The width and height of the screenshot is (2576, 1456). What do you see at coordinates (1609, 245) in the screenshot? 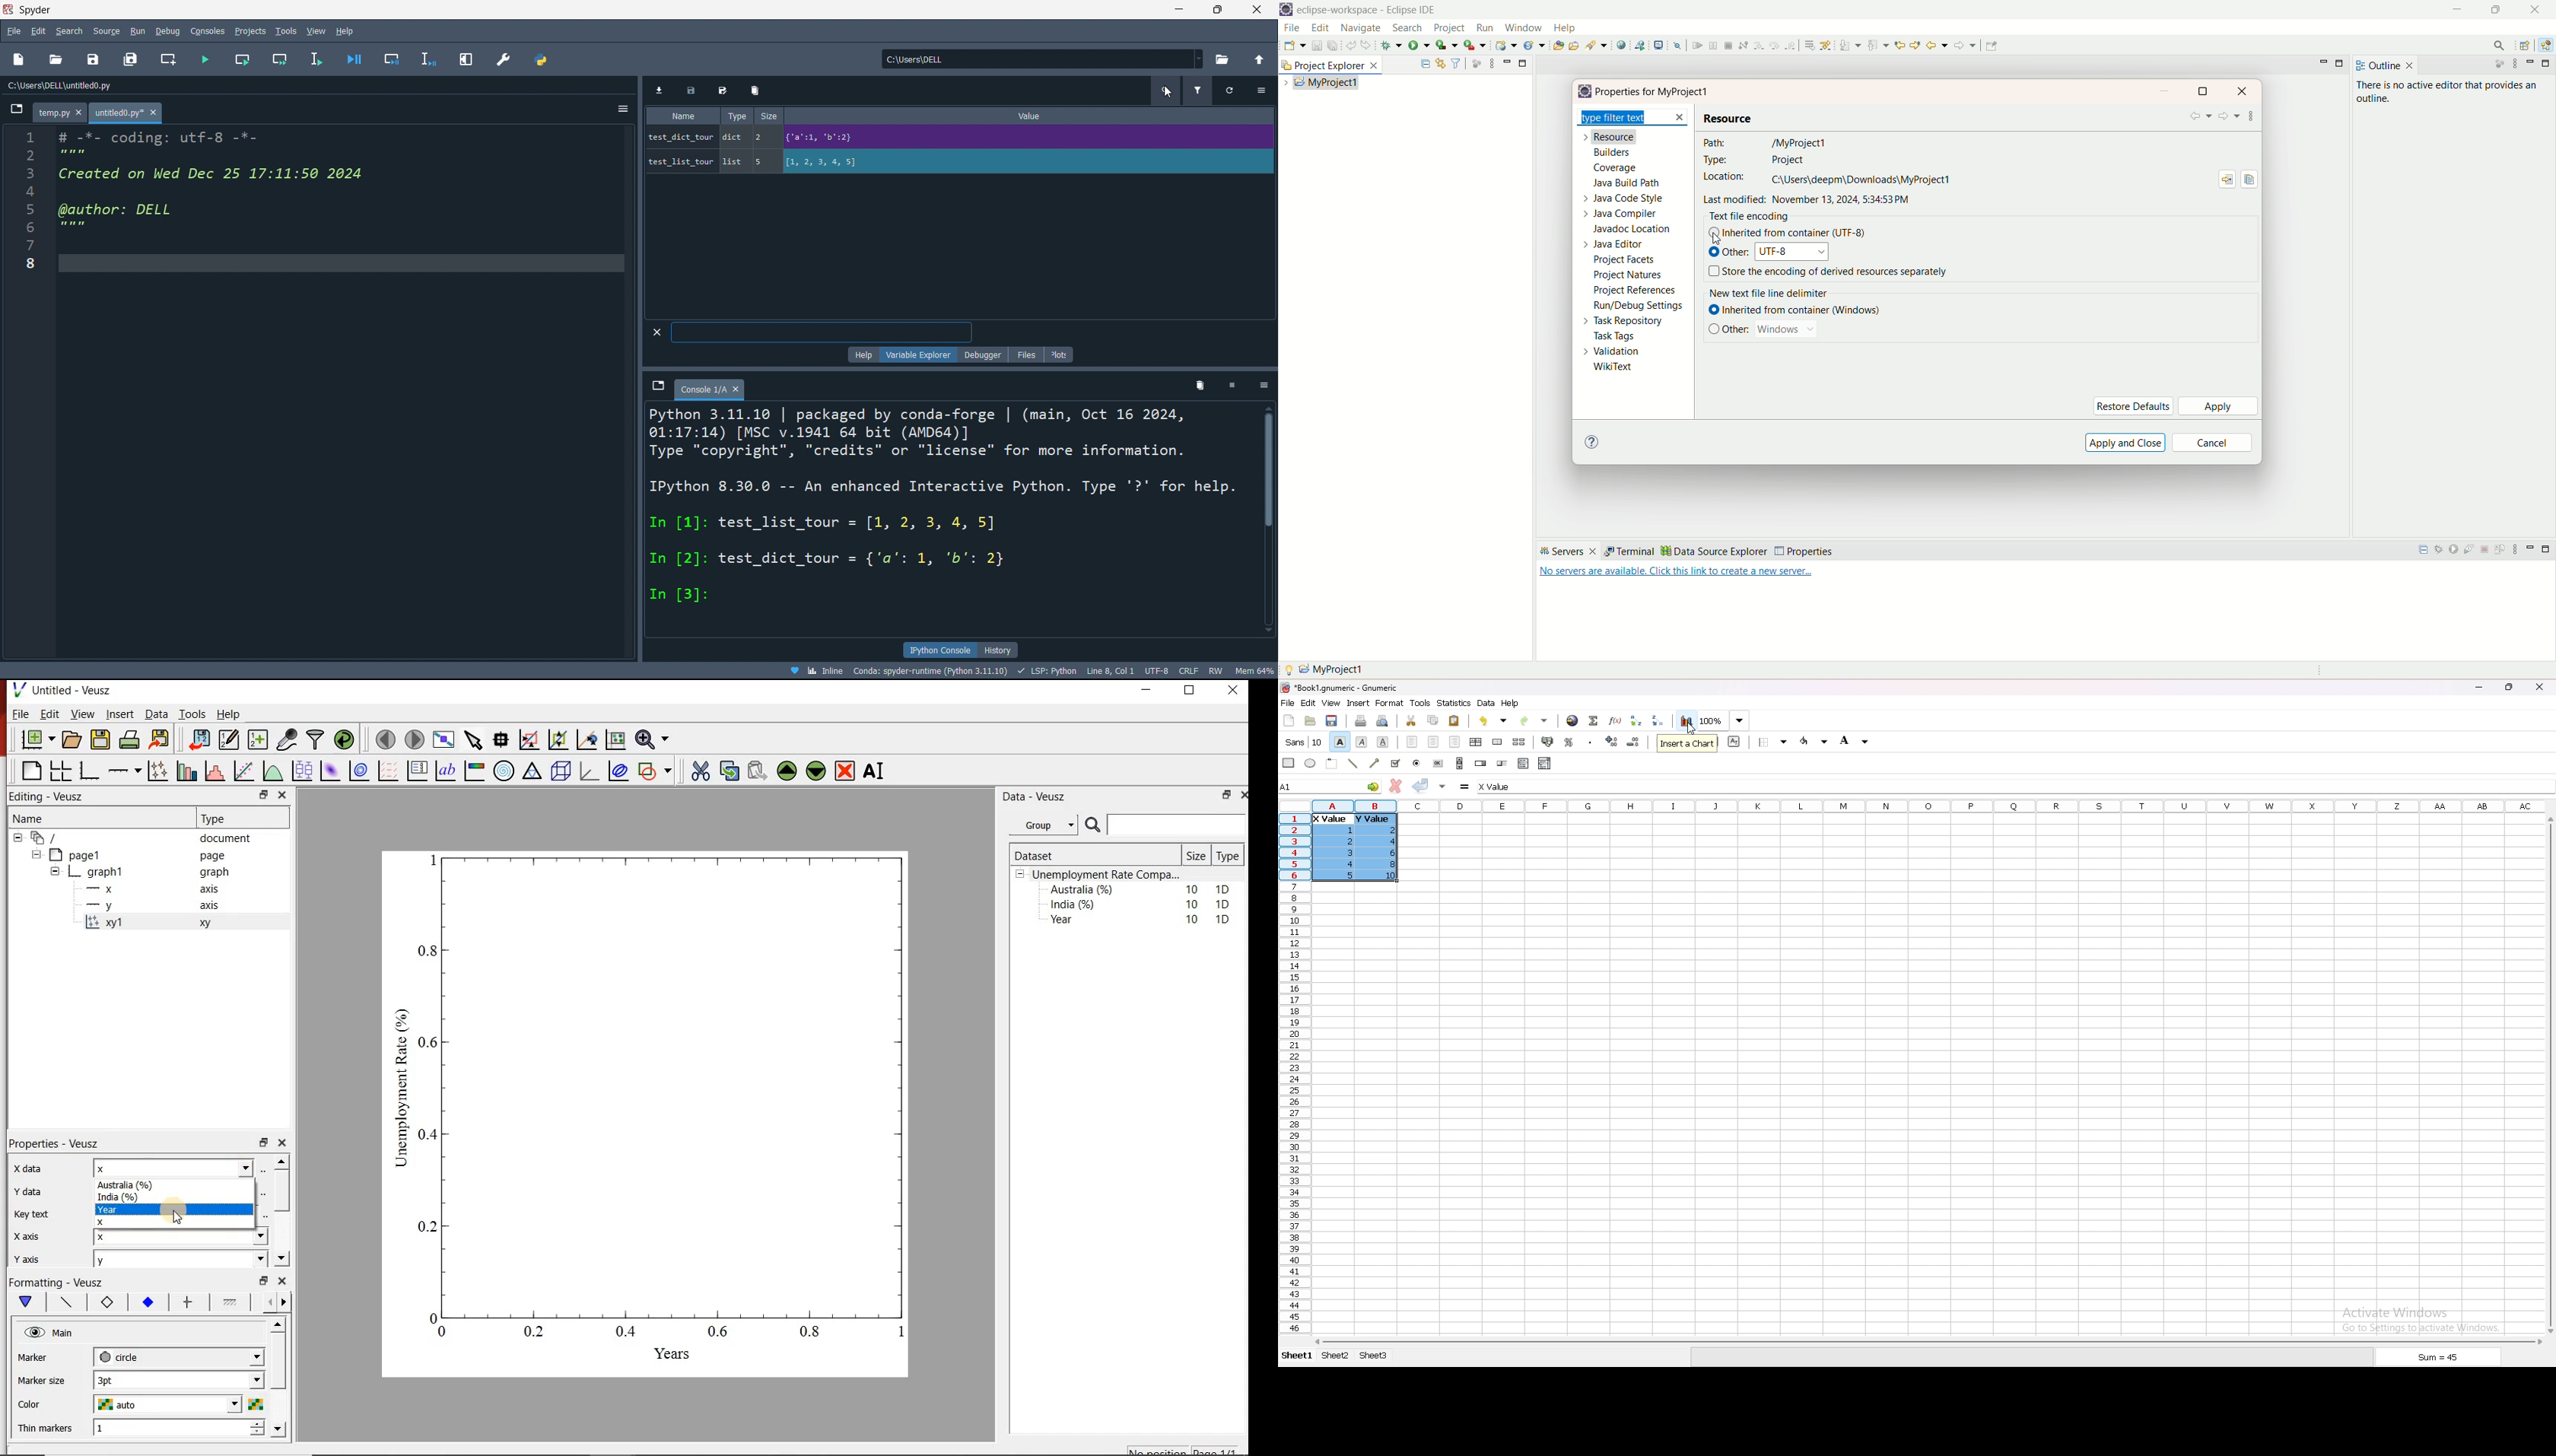
I see `java editor` at bounding box center [1609, 245].